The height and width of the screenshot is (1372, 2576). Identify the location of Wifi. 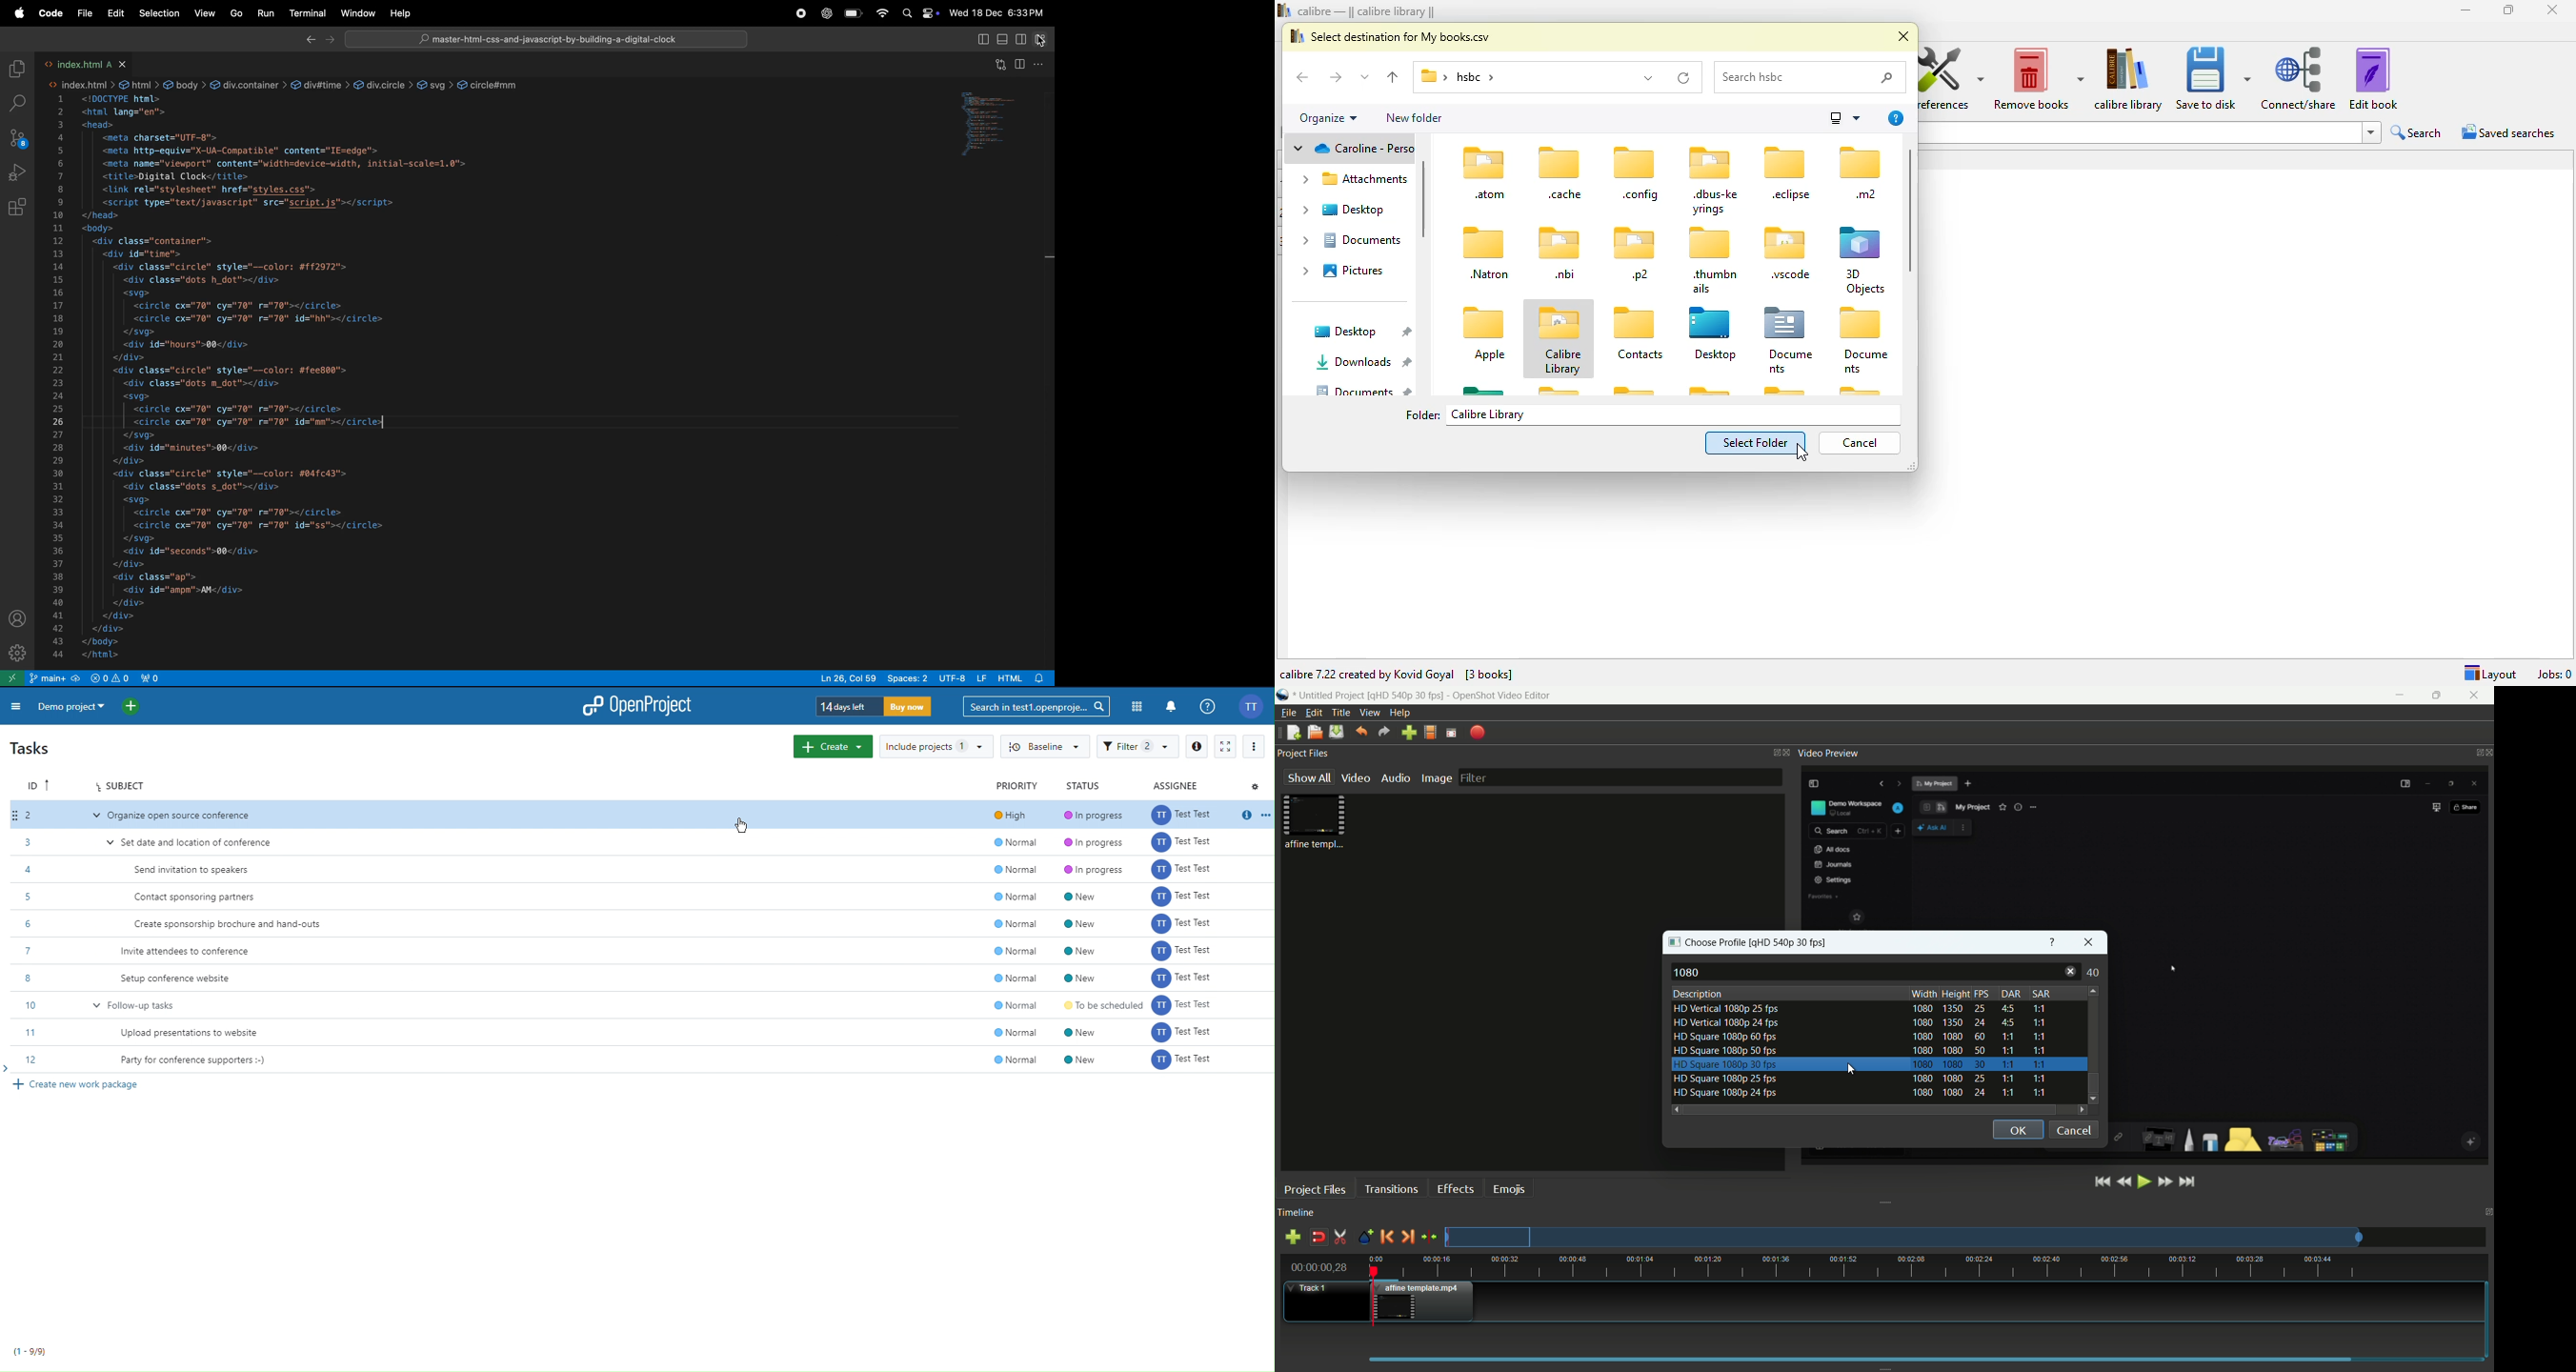
(881, 14).